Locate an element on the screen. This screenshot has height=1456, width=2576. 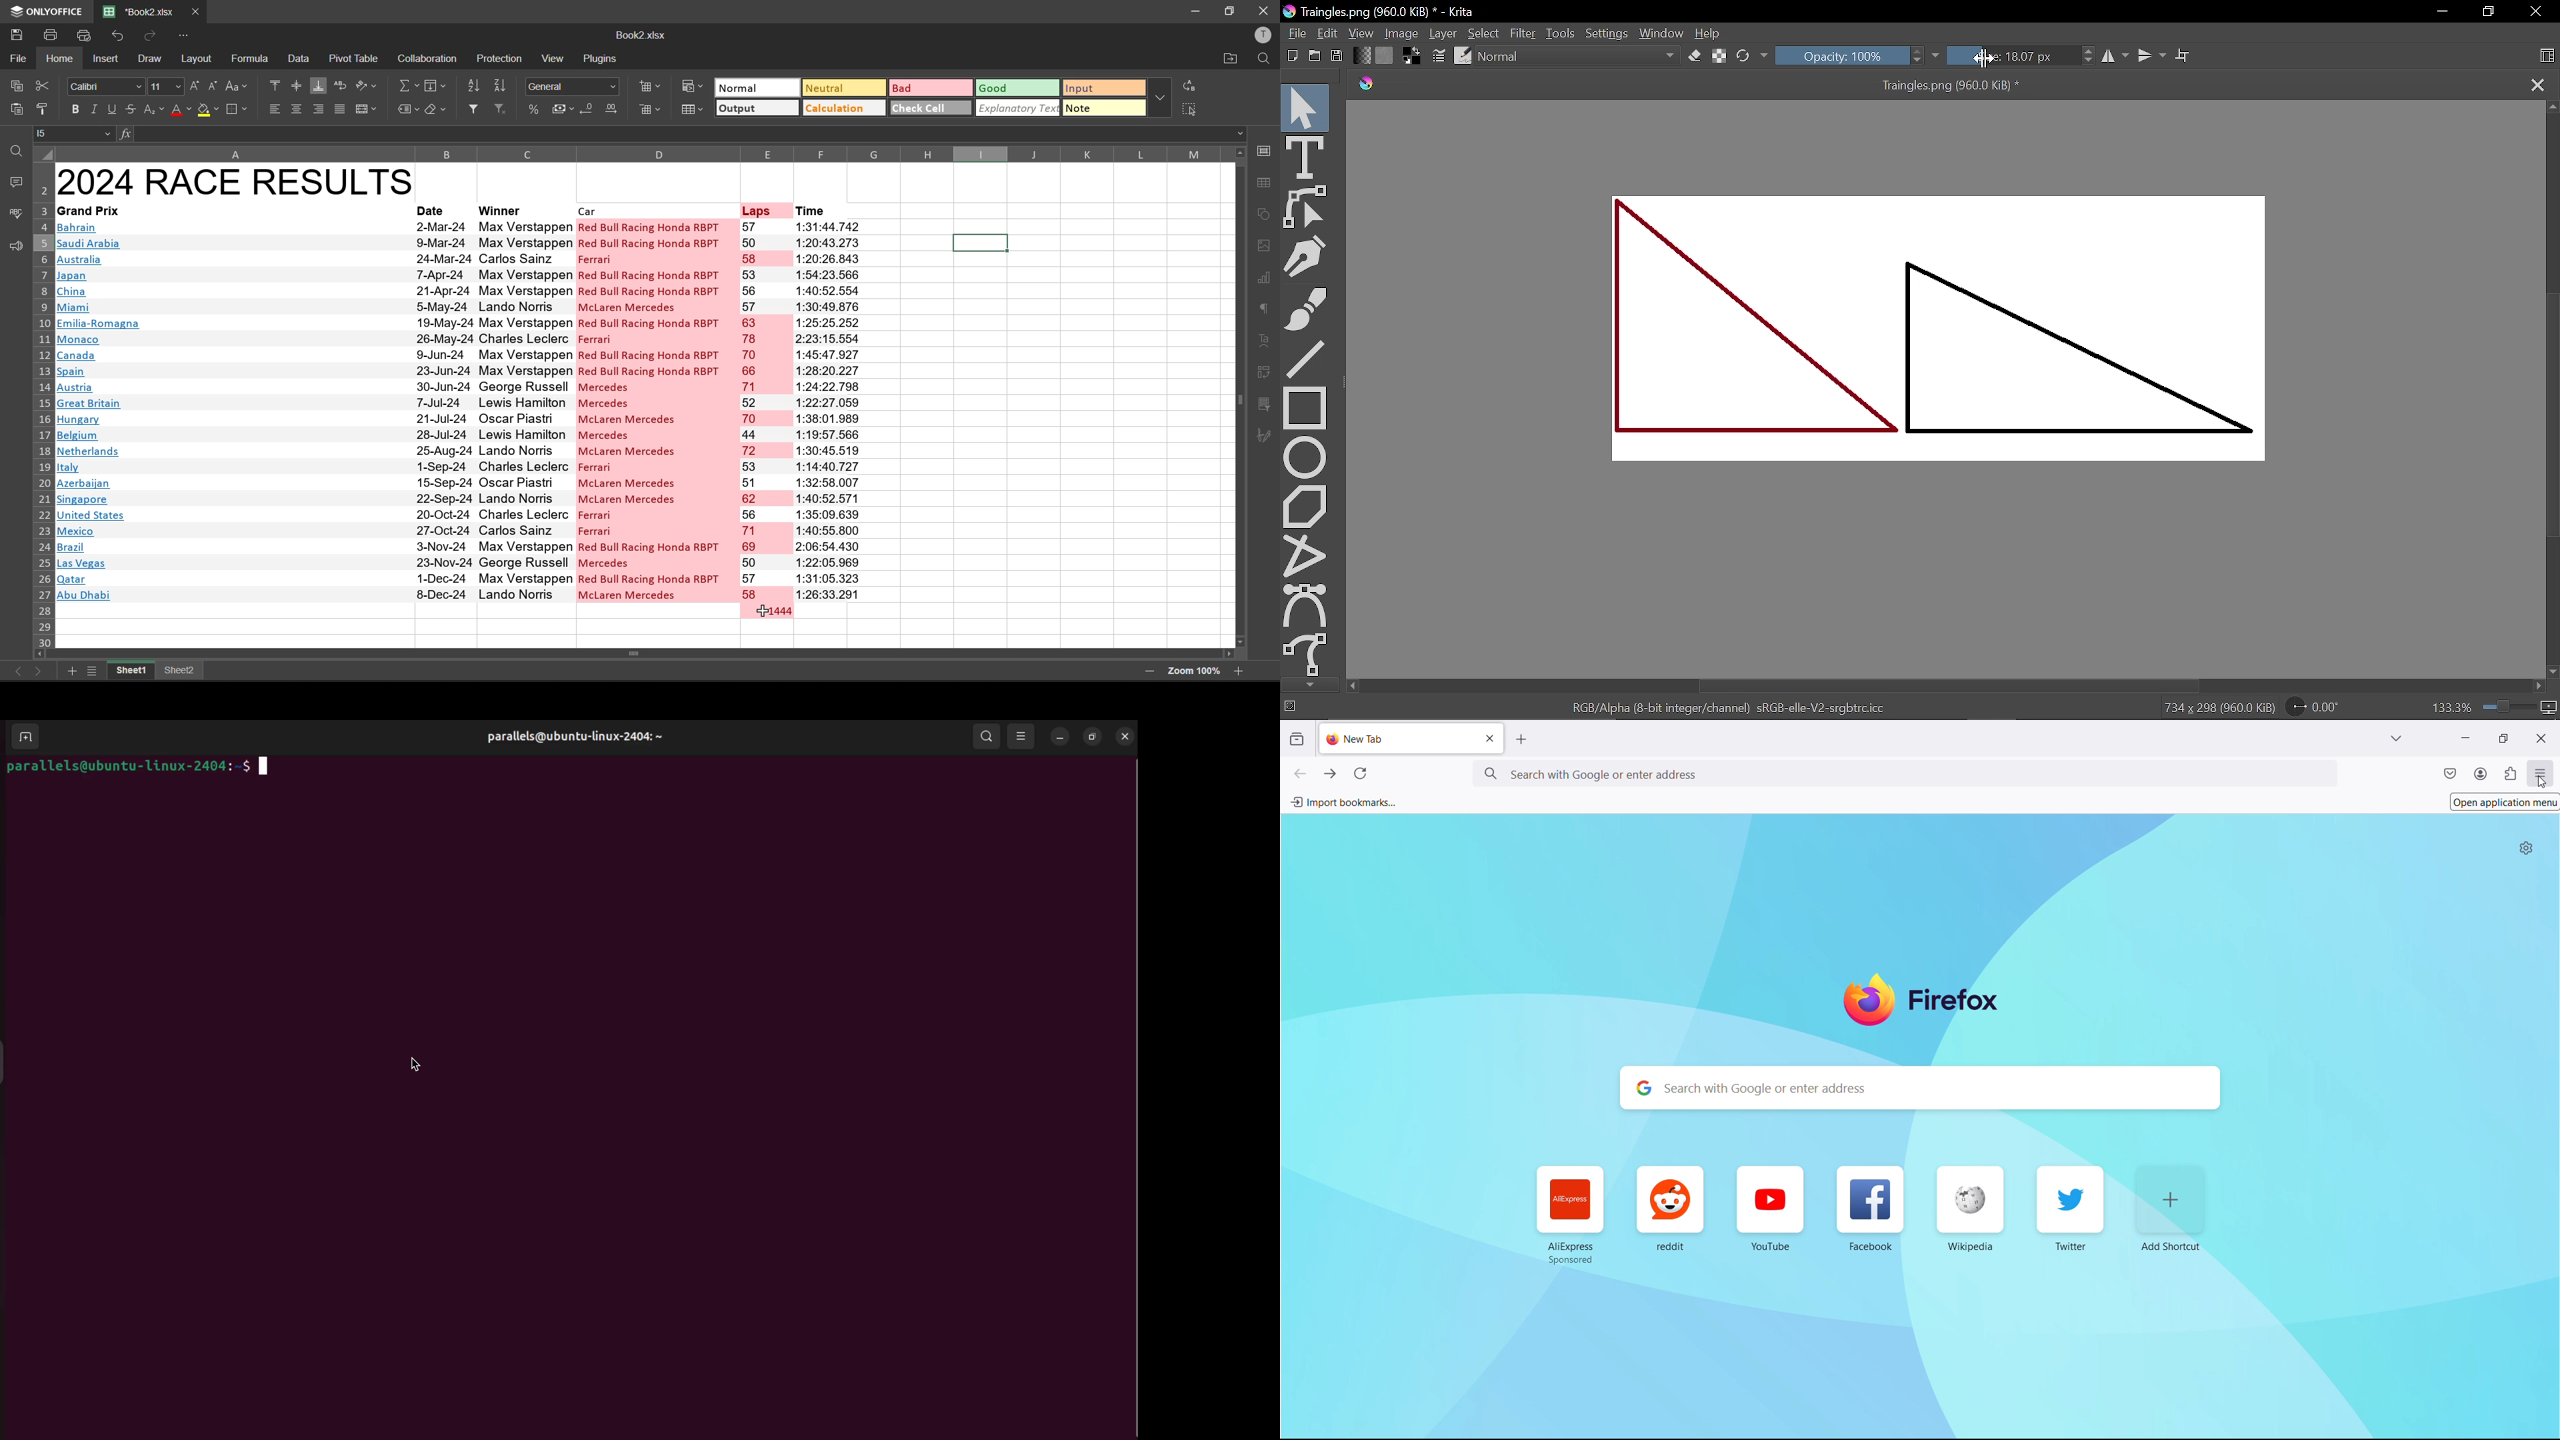
open application menu is located at coordinates (2540, 772).